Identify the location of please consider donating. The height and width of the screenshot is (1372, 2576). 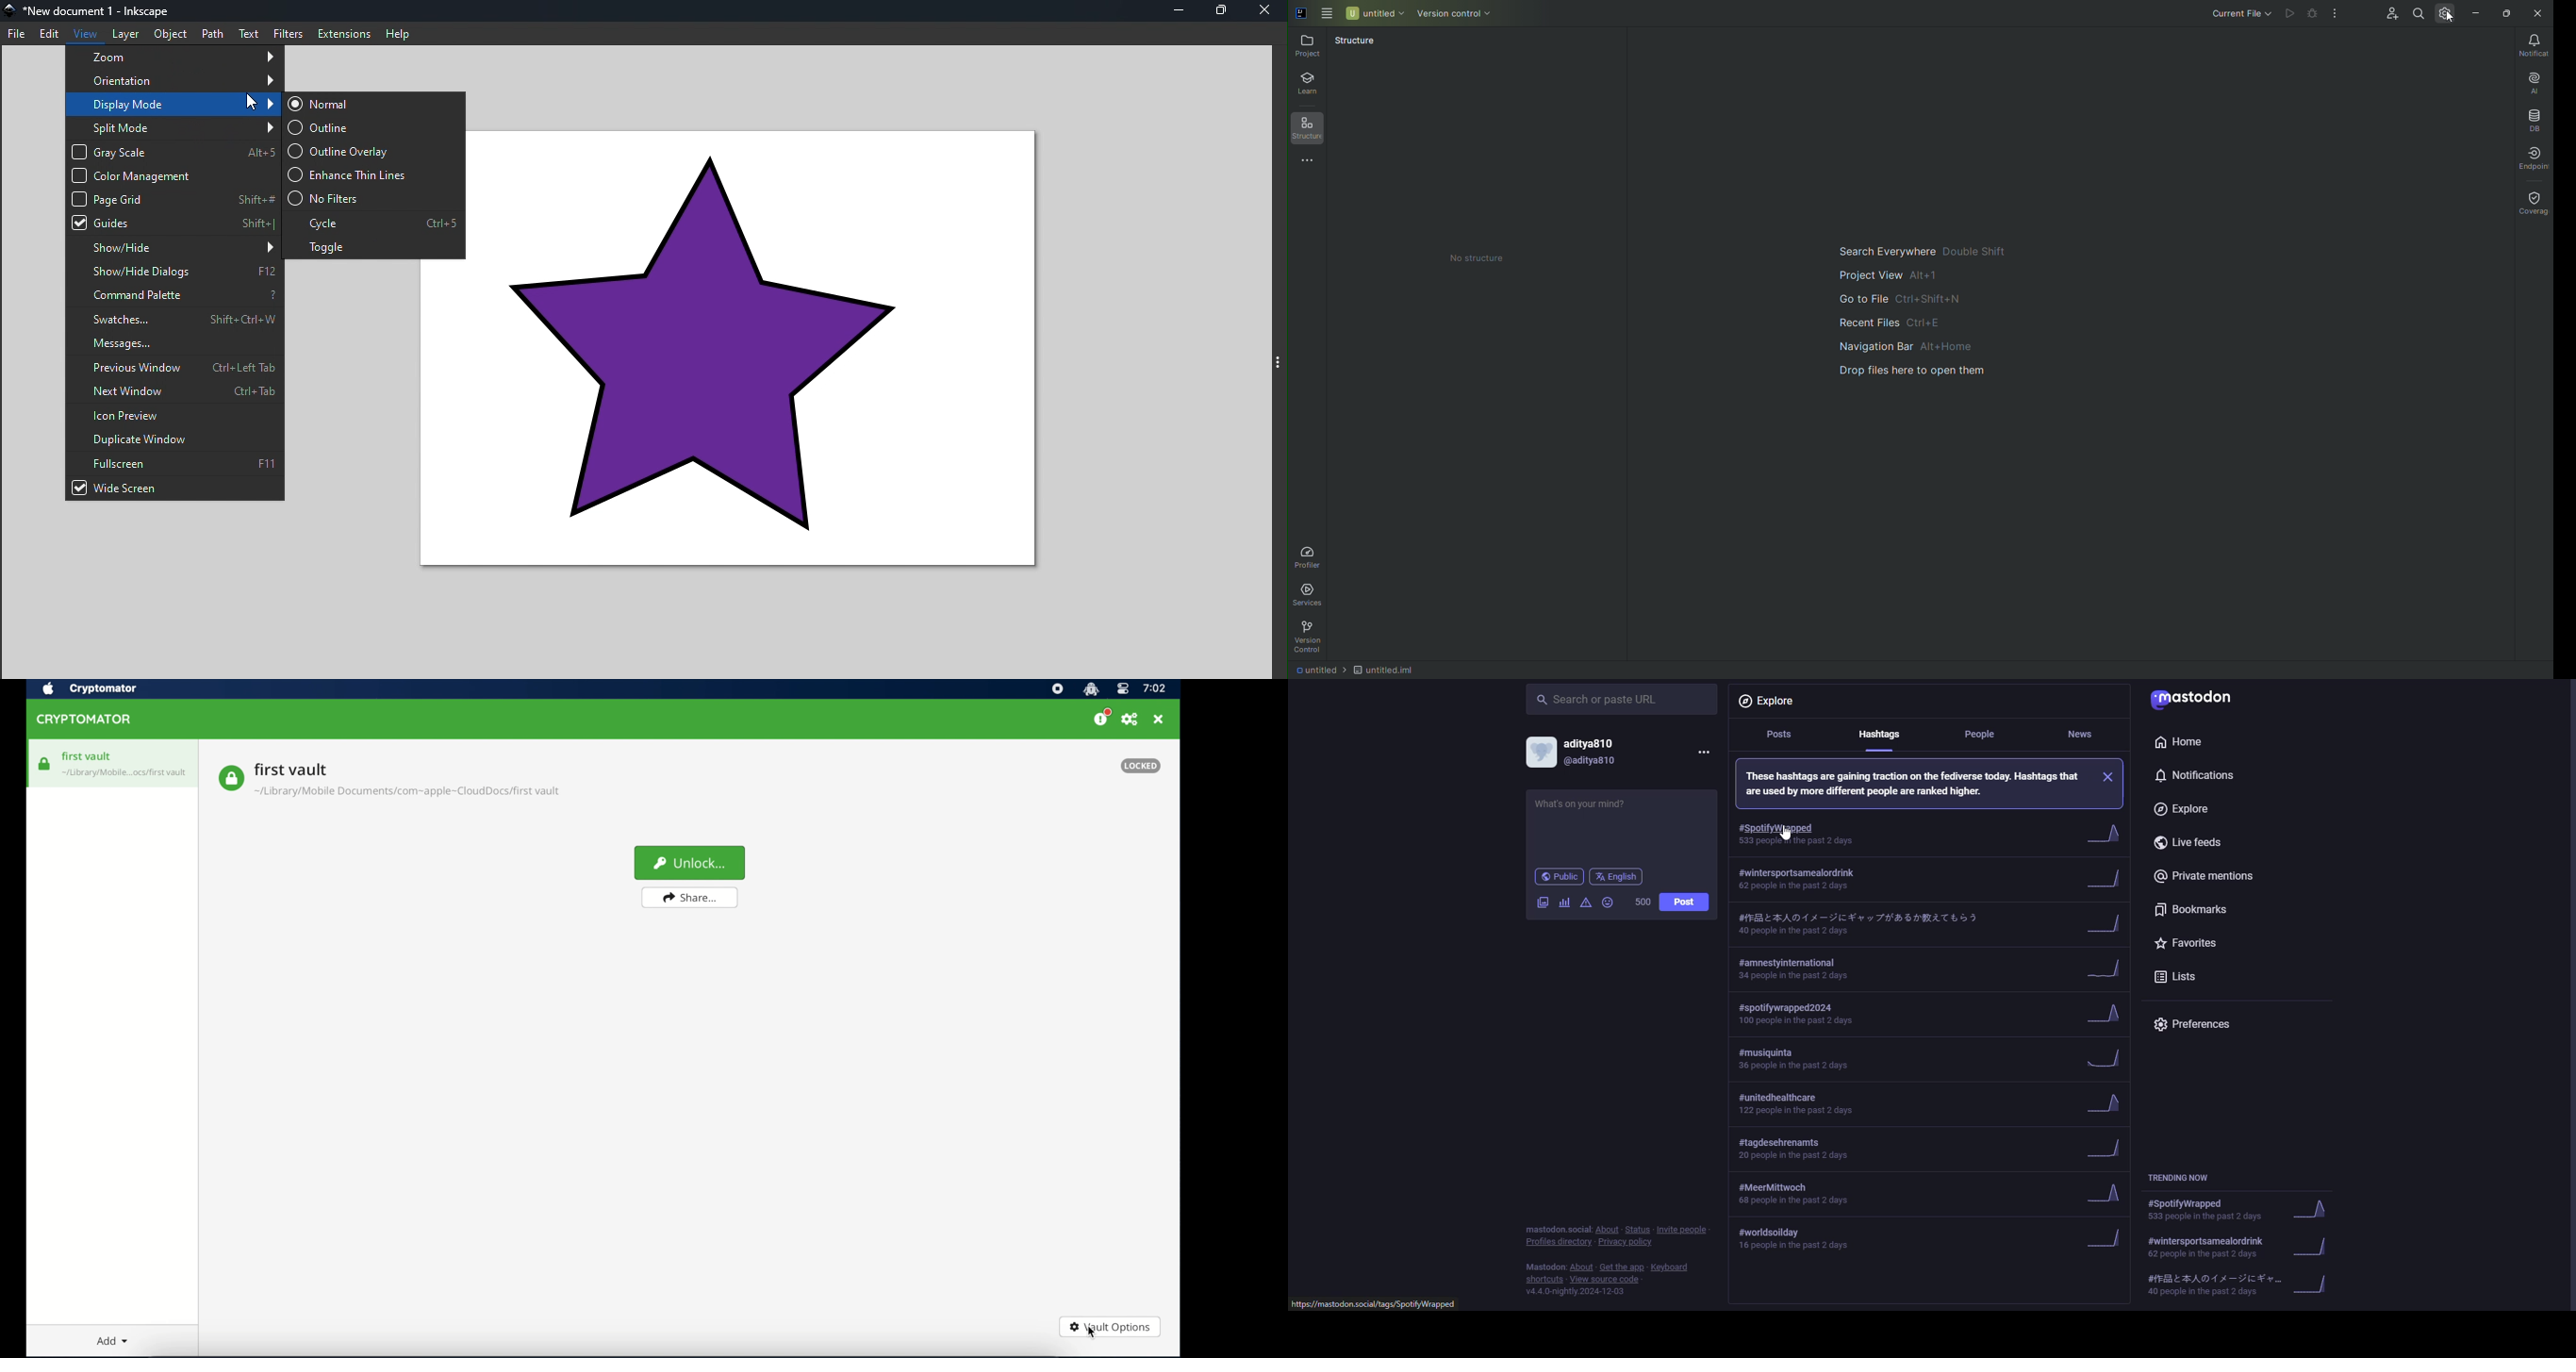
(1102, 717).